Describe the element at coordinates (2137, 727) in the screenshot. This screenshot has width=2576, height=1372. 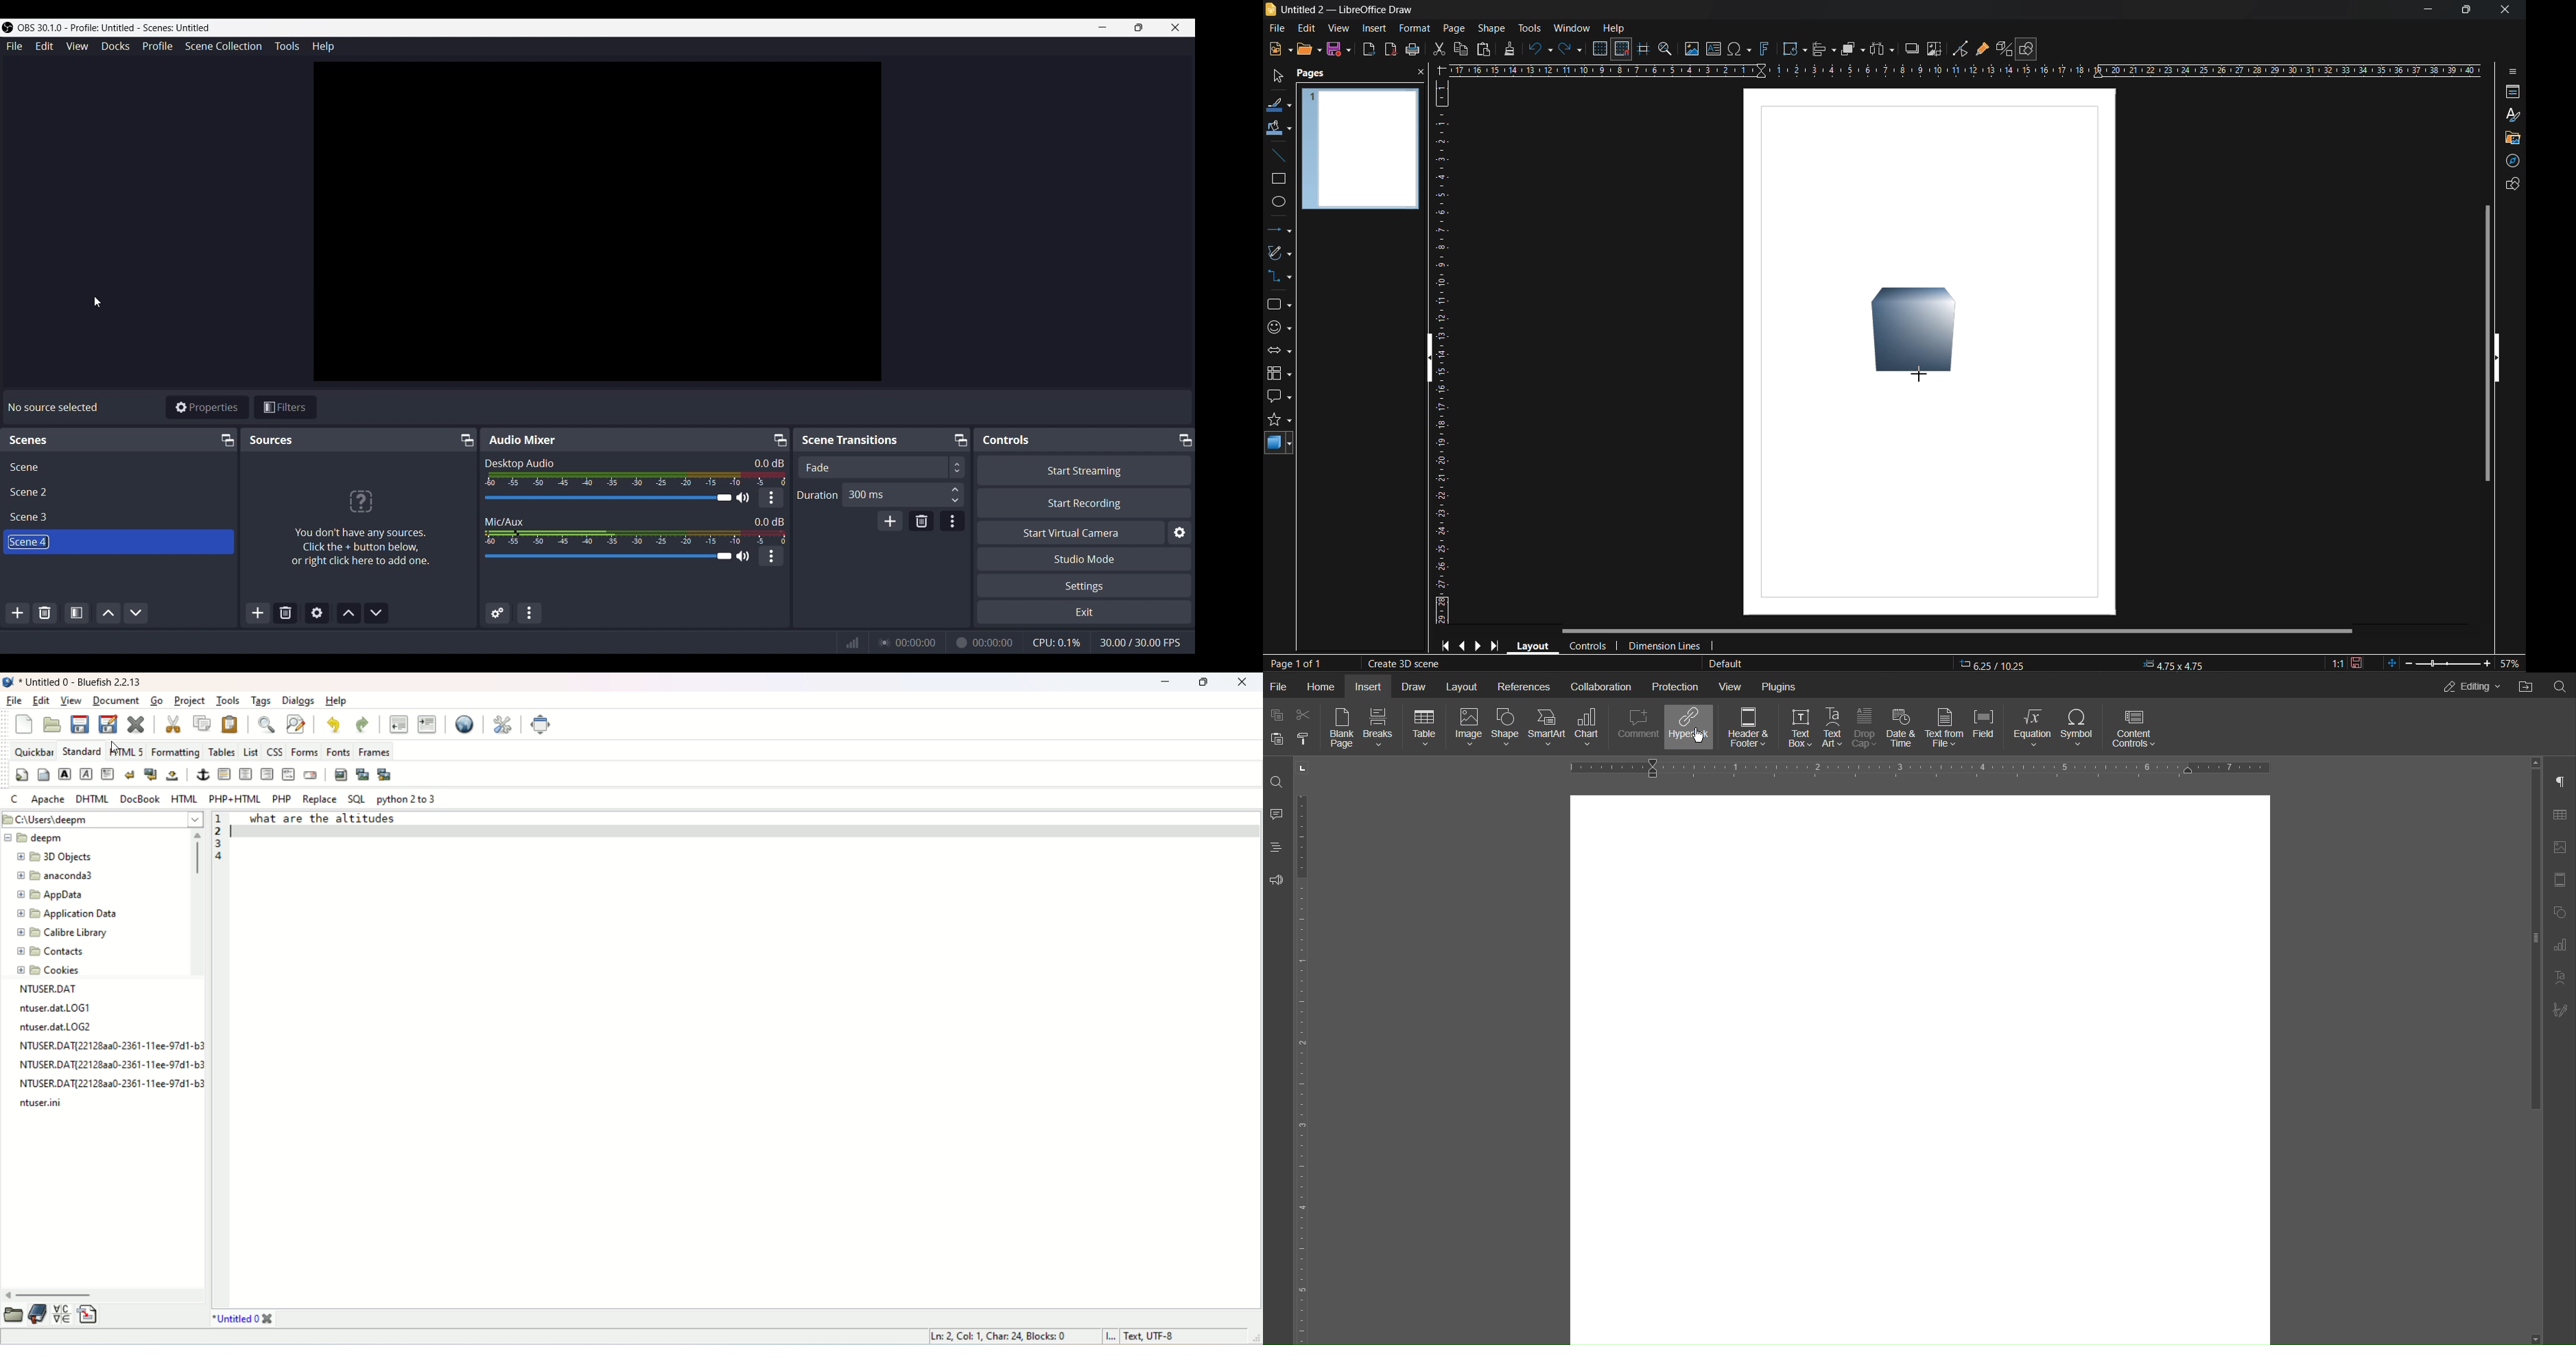
I see `Content Controls` at that location.